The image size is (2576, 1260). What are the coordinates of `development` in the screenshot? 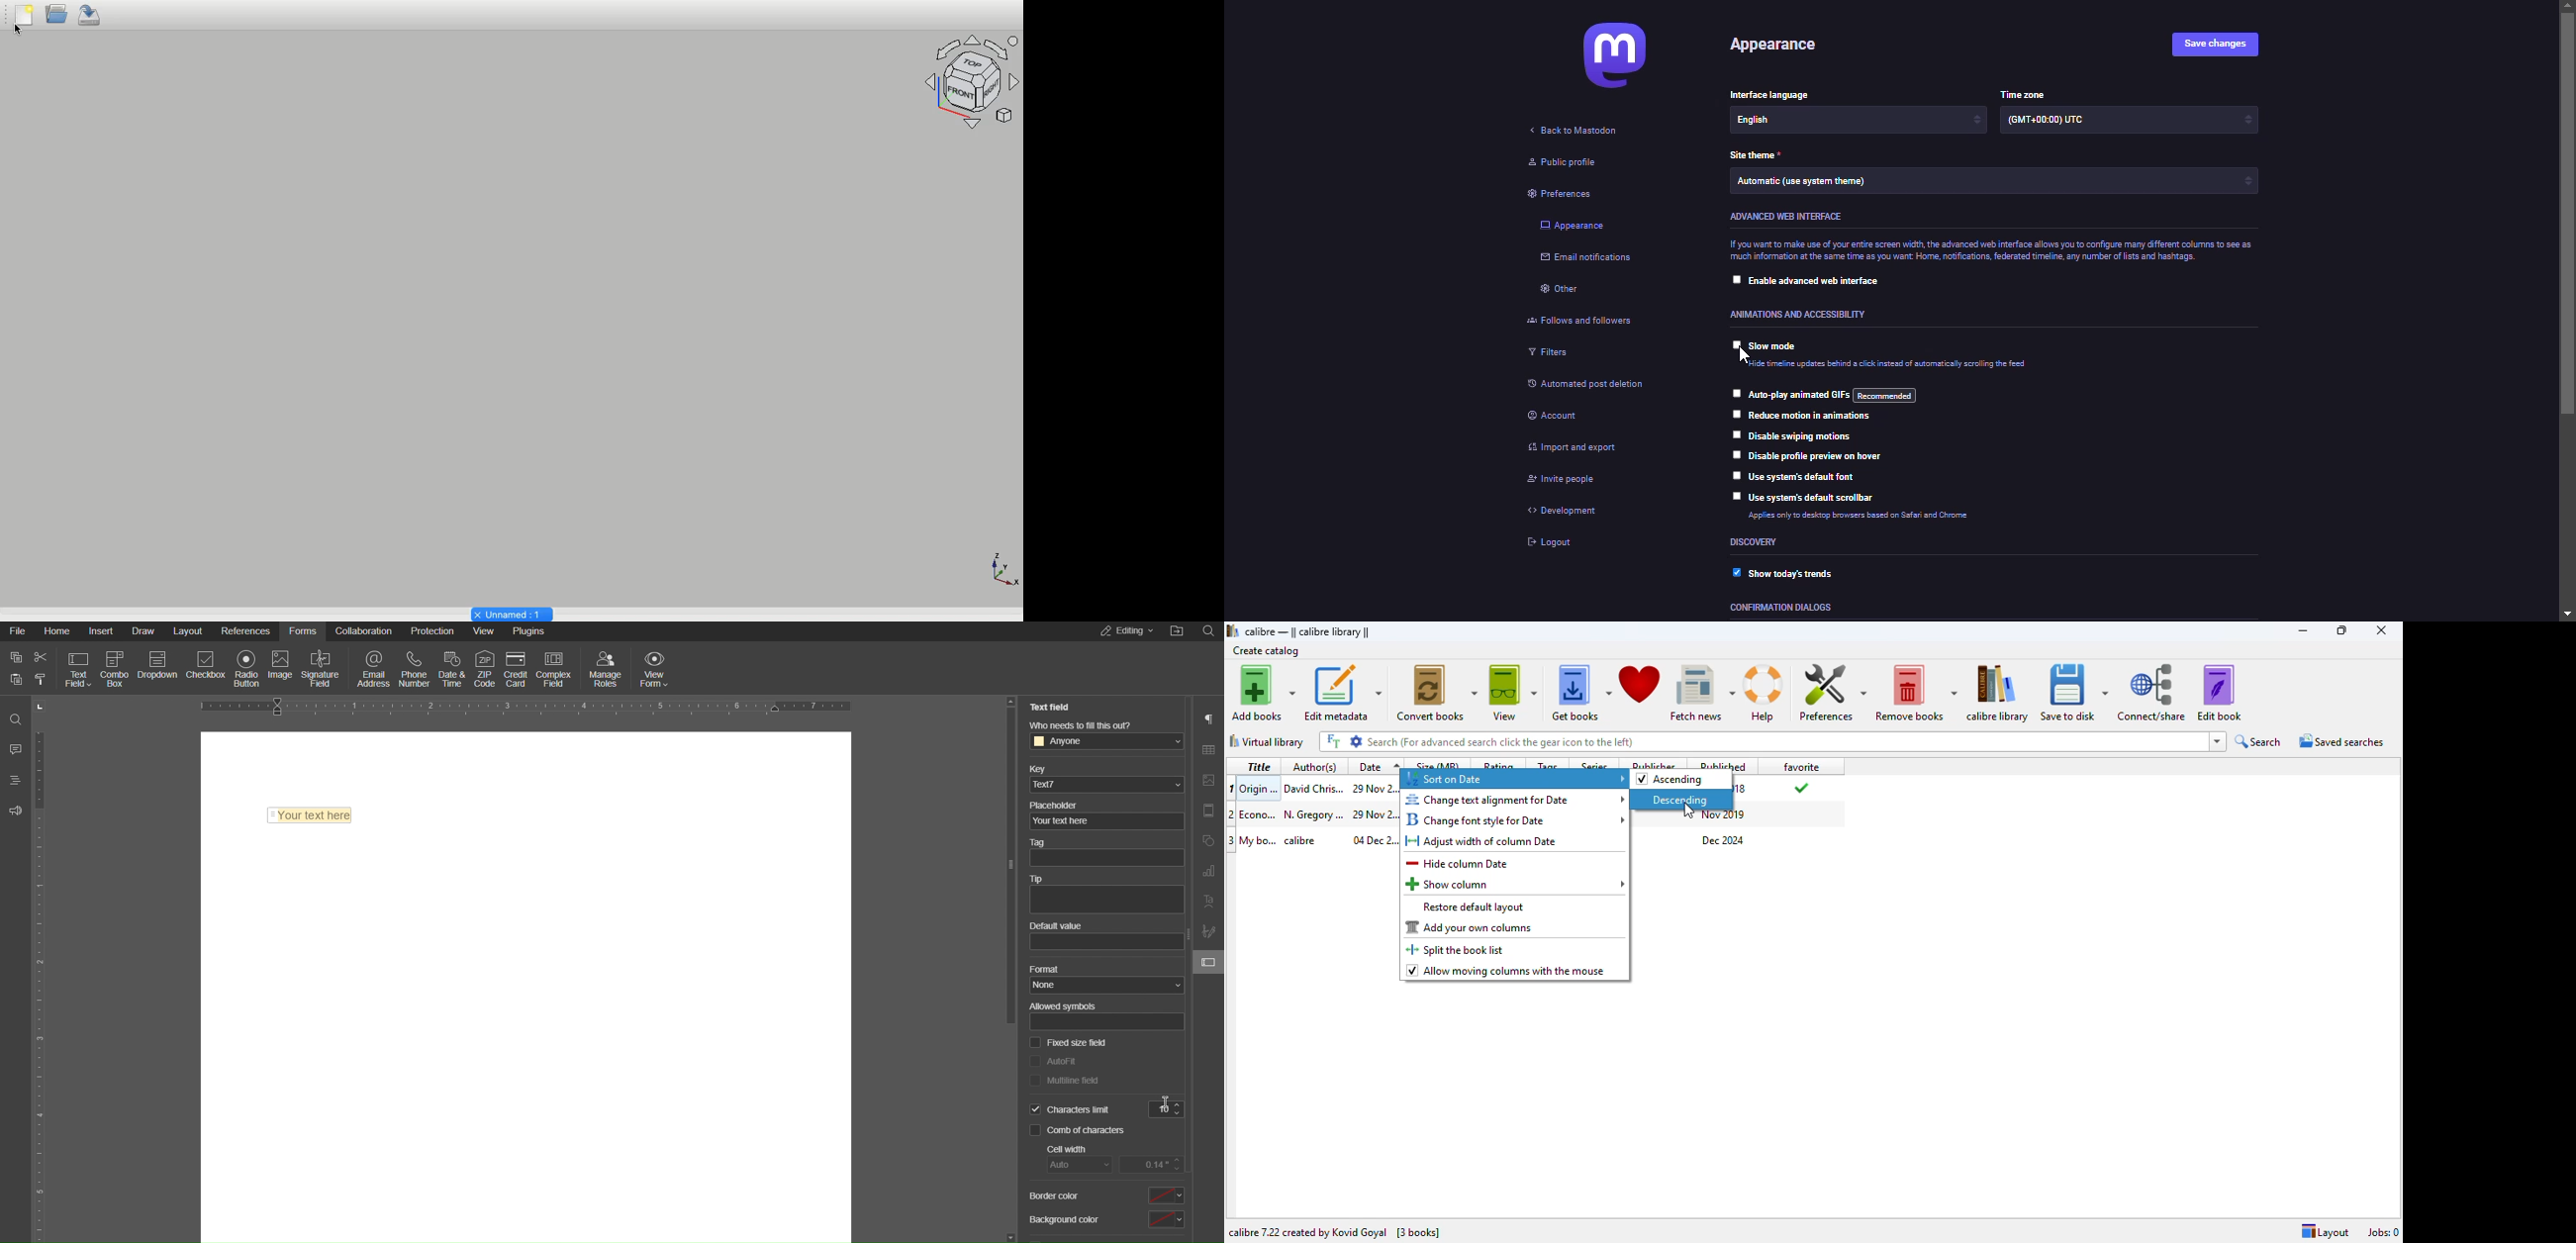 It's located at (1566, 512).